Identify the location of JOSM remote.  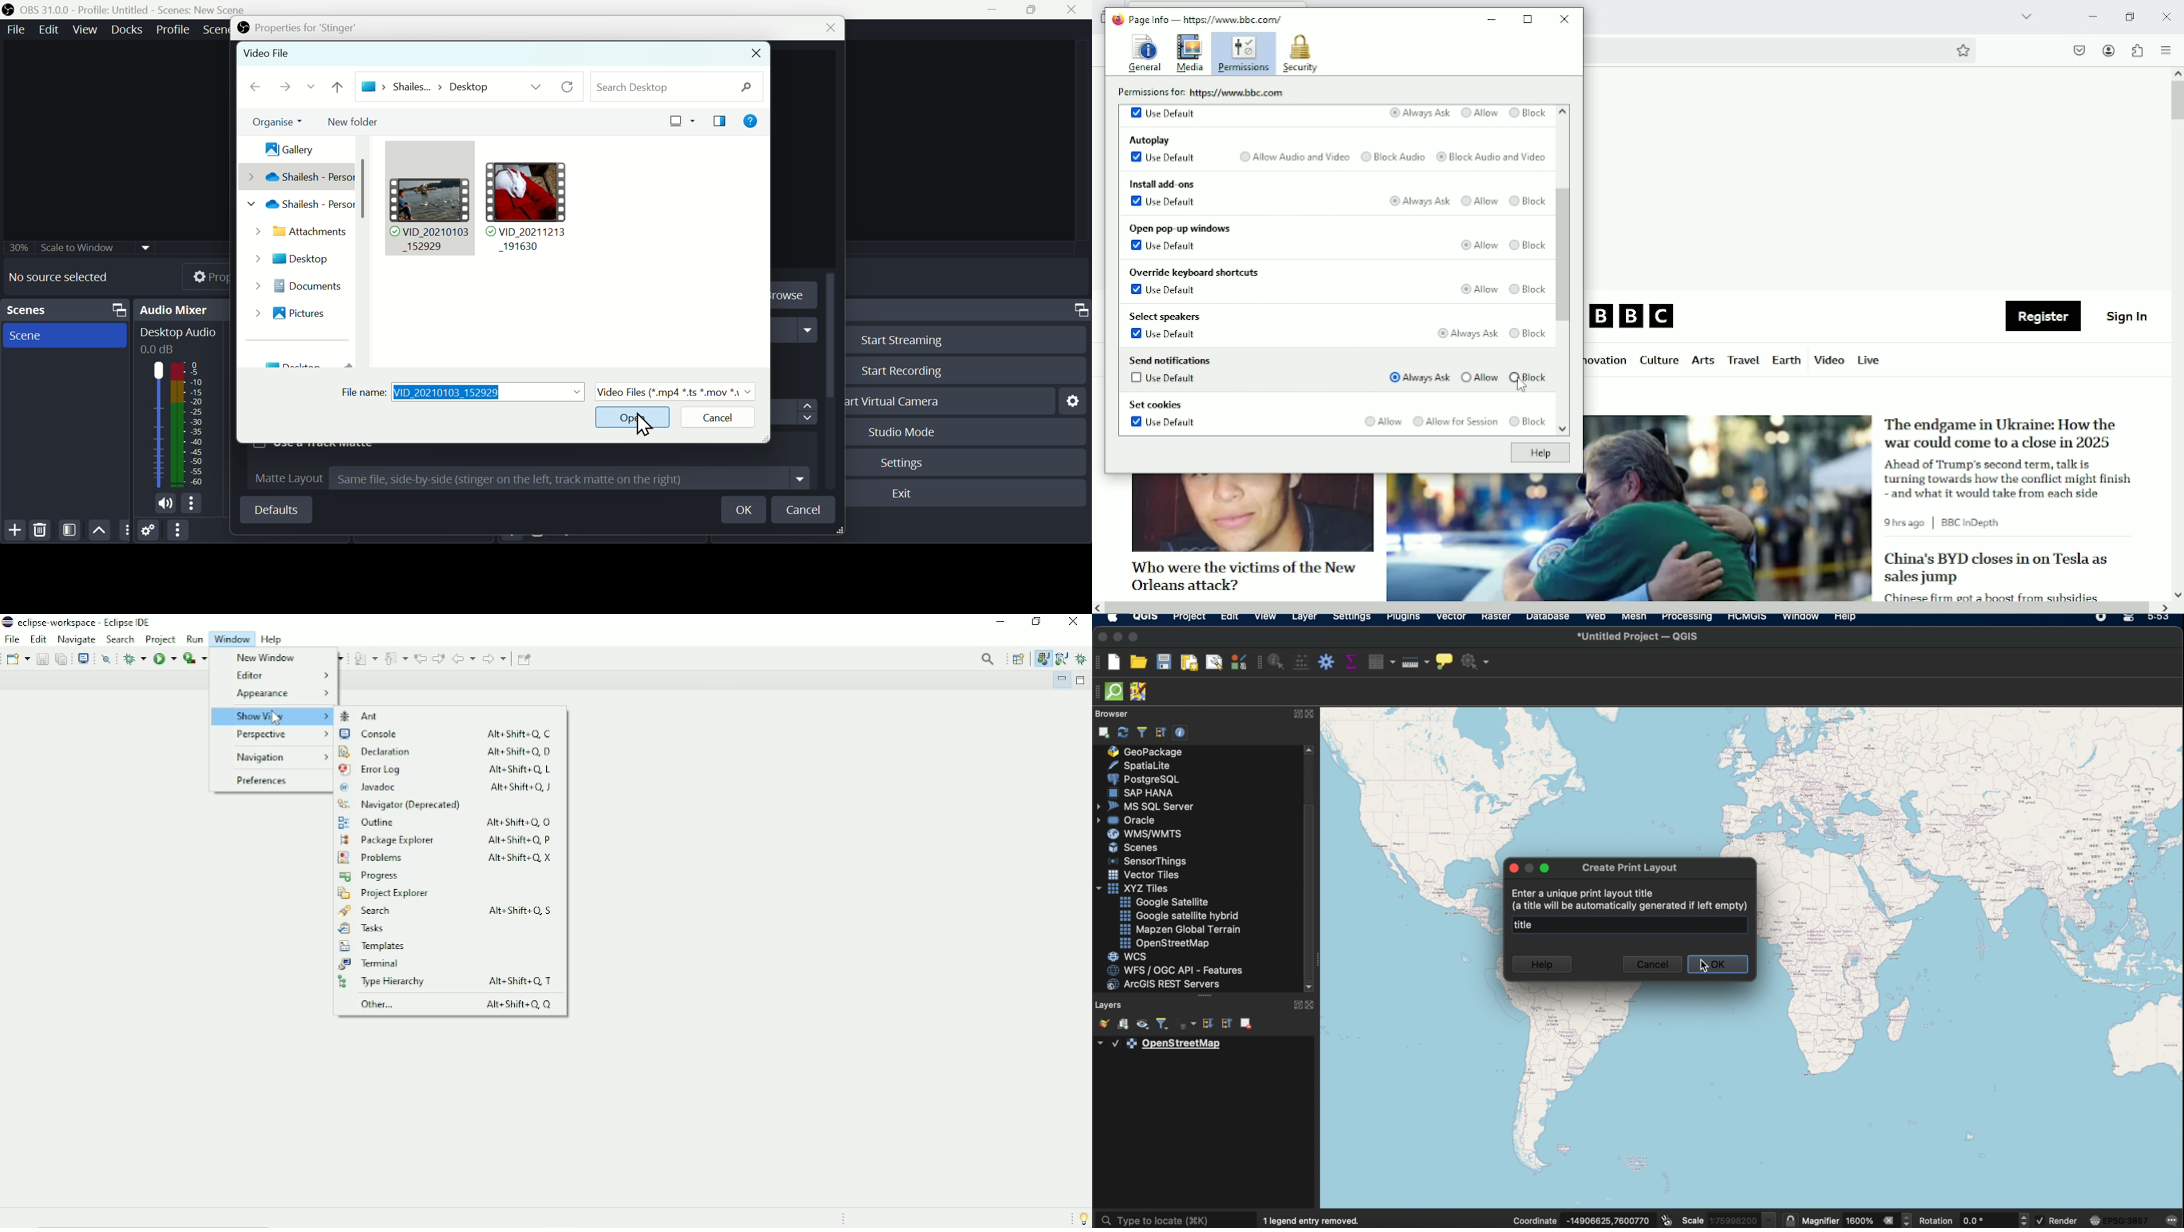
(1140, 691).